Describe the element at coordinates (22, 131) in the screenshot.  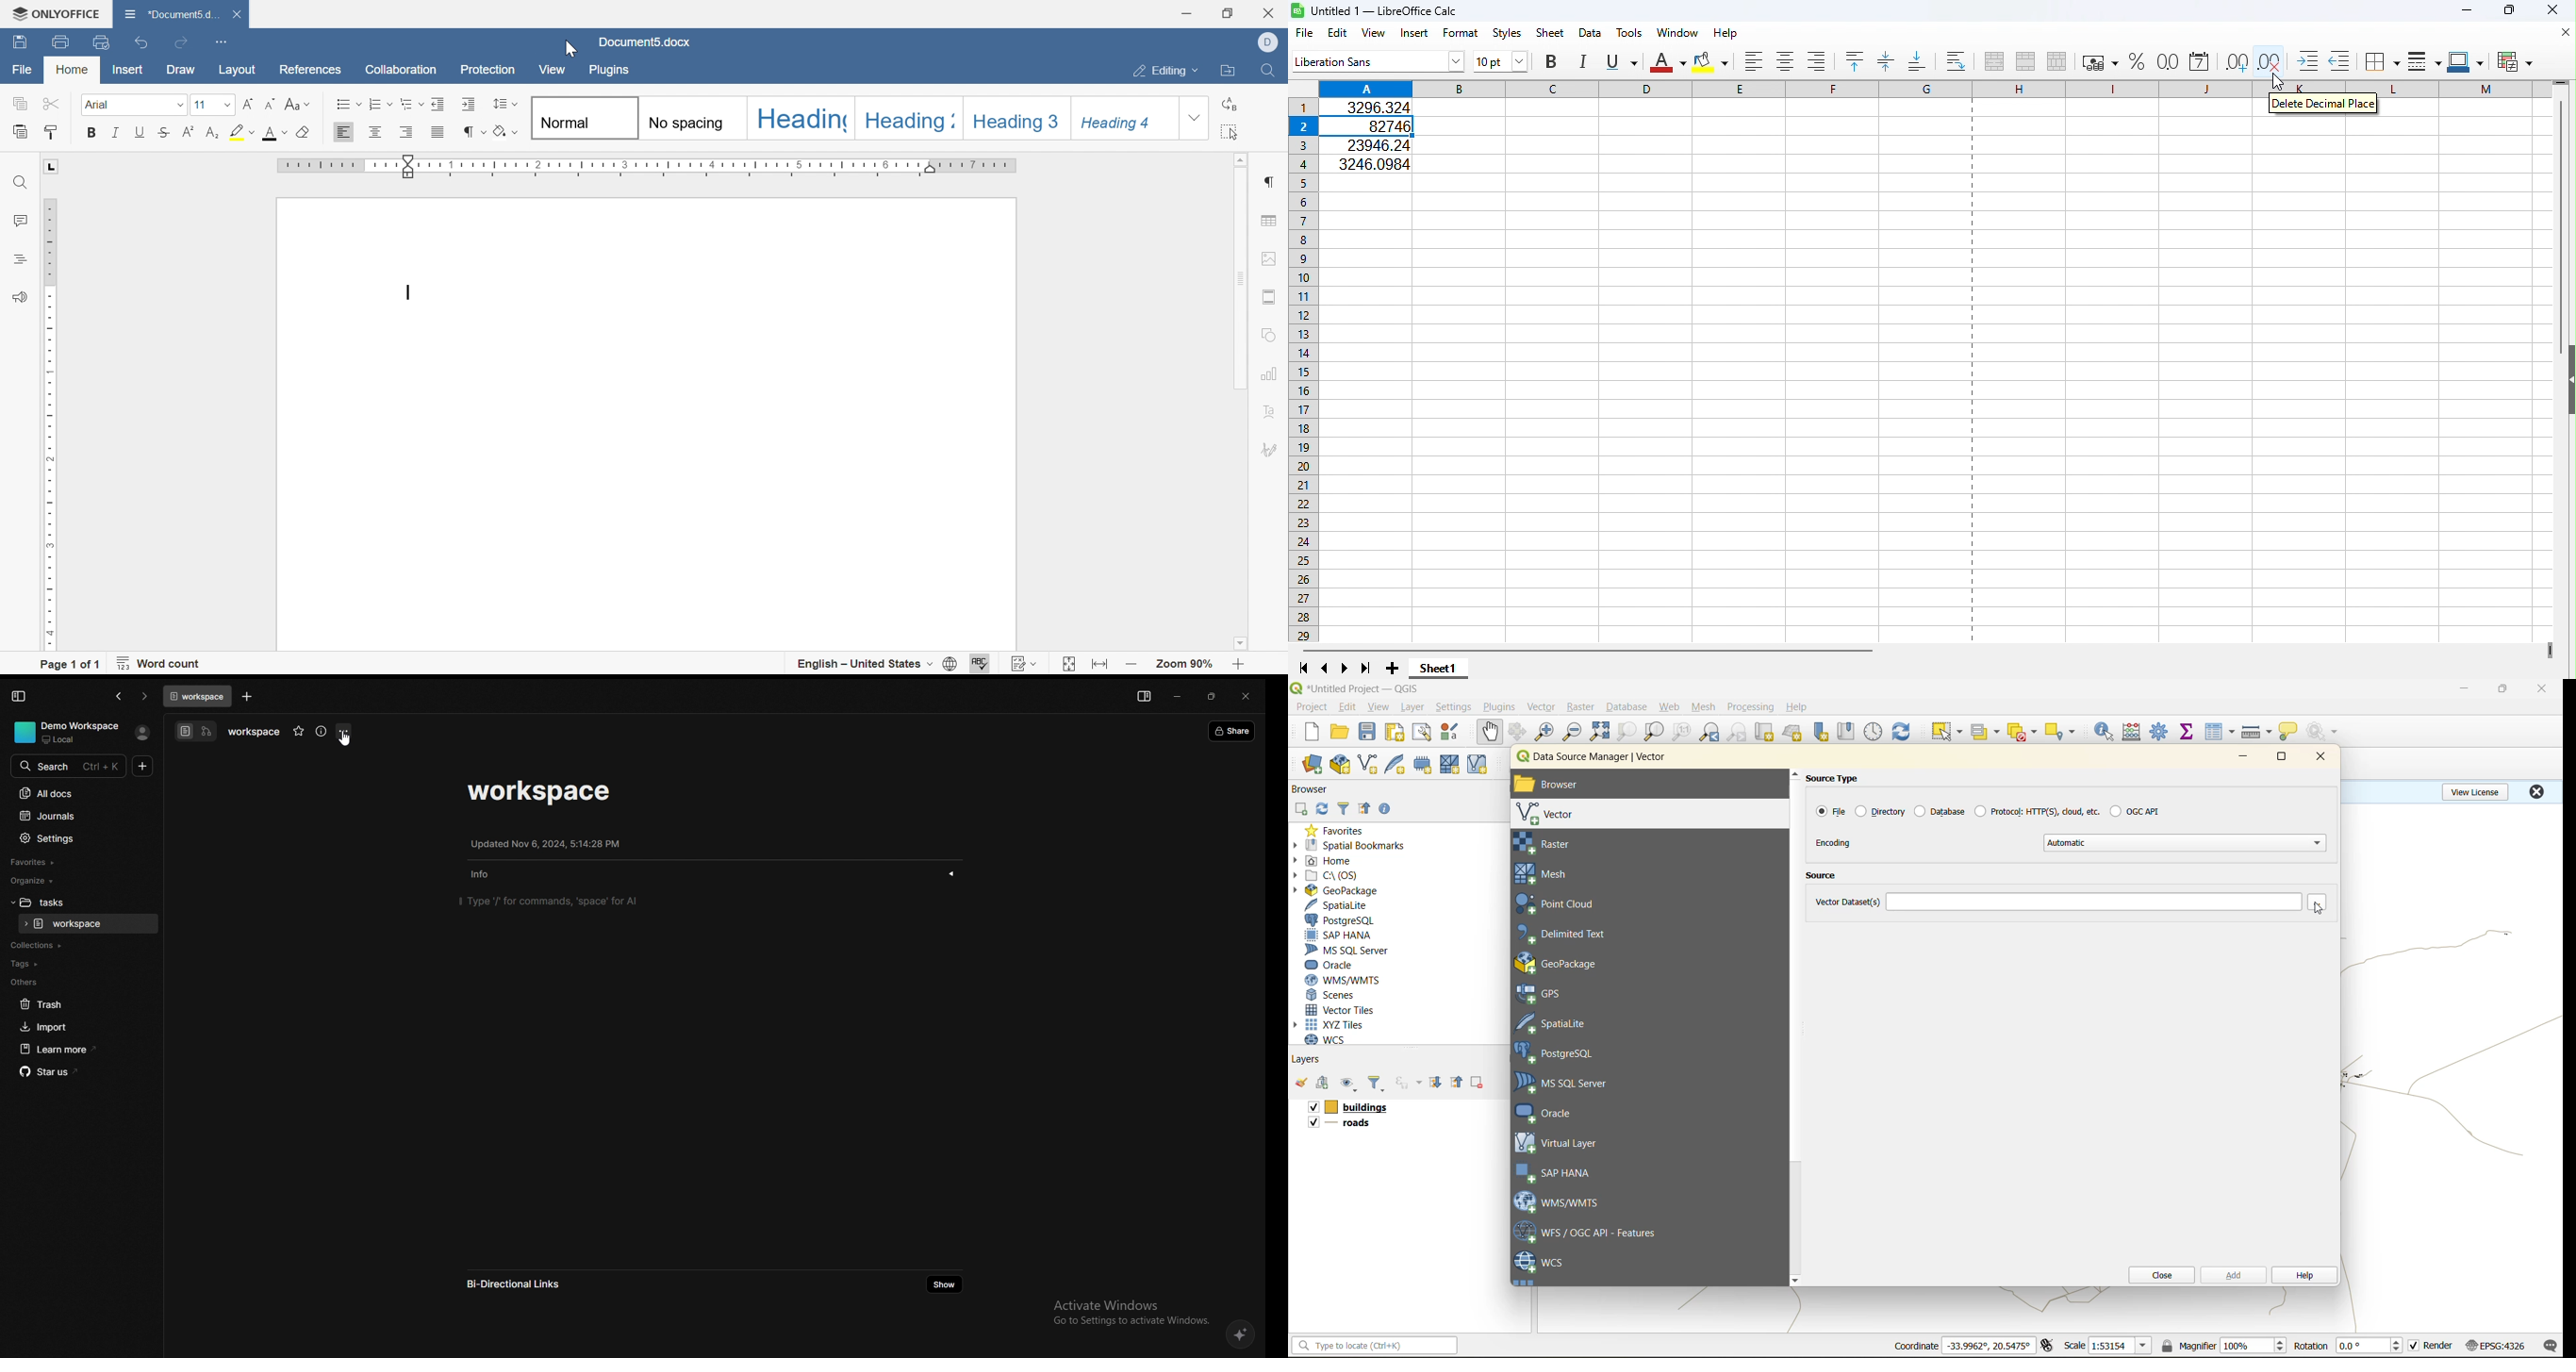
I see `paste` at that location.